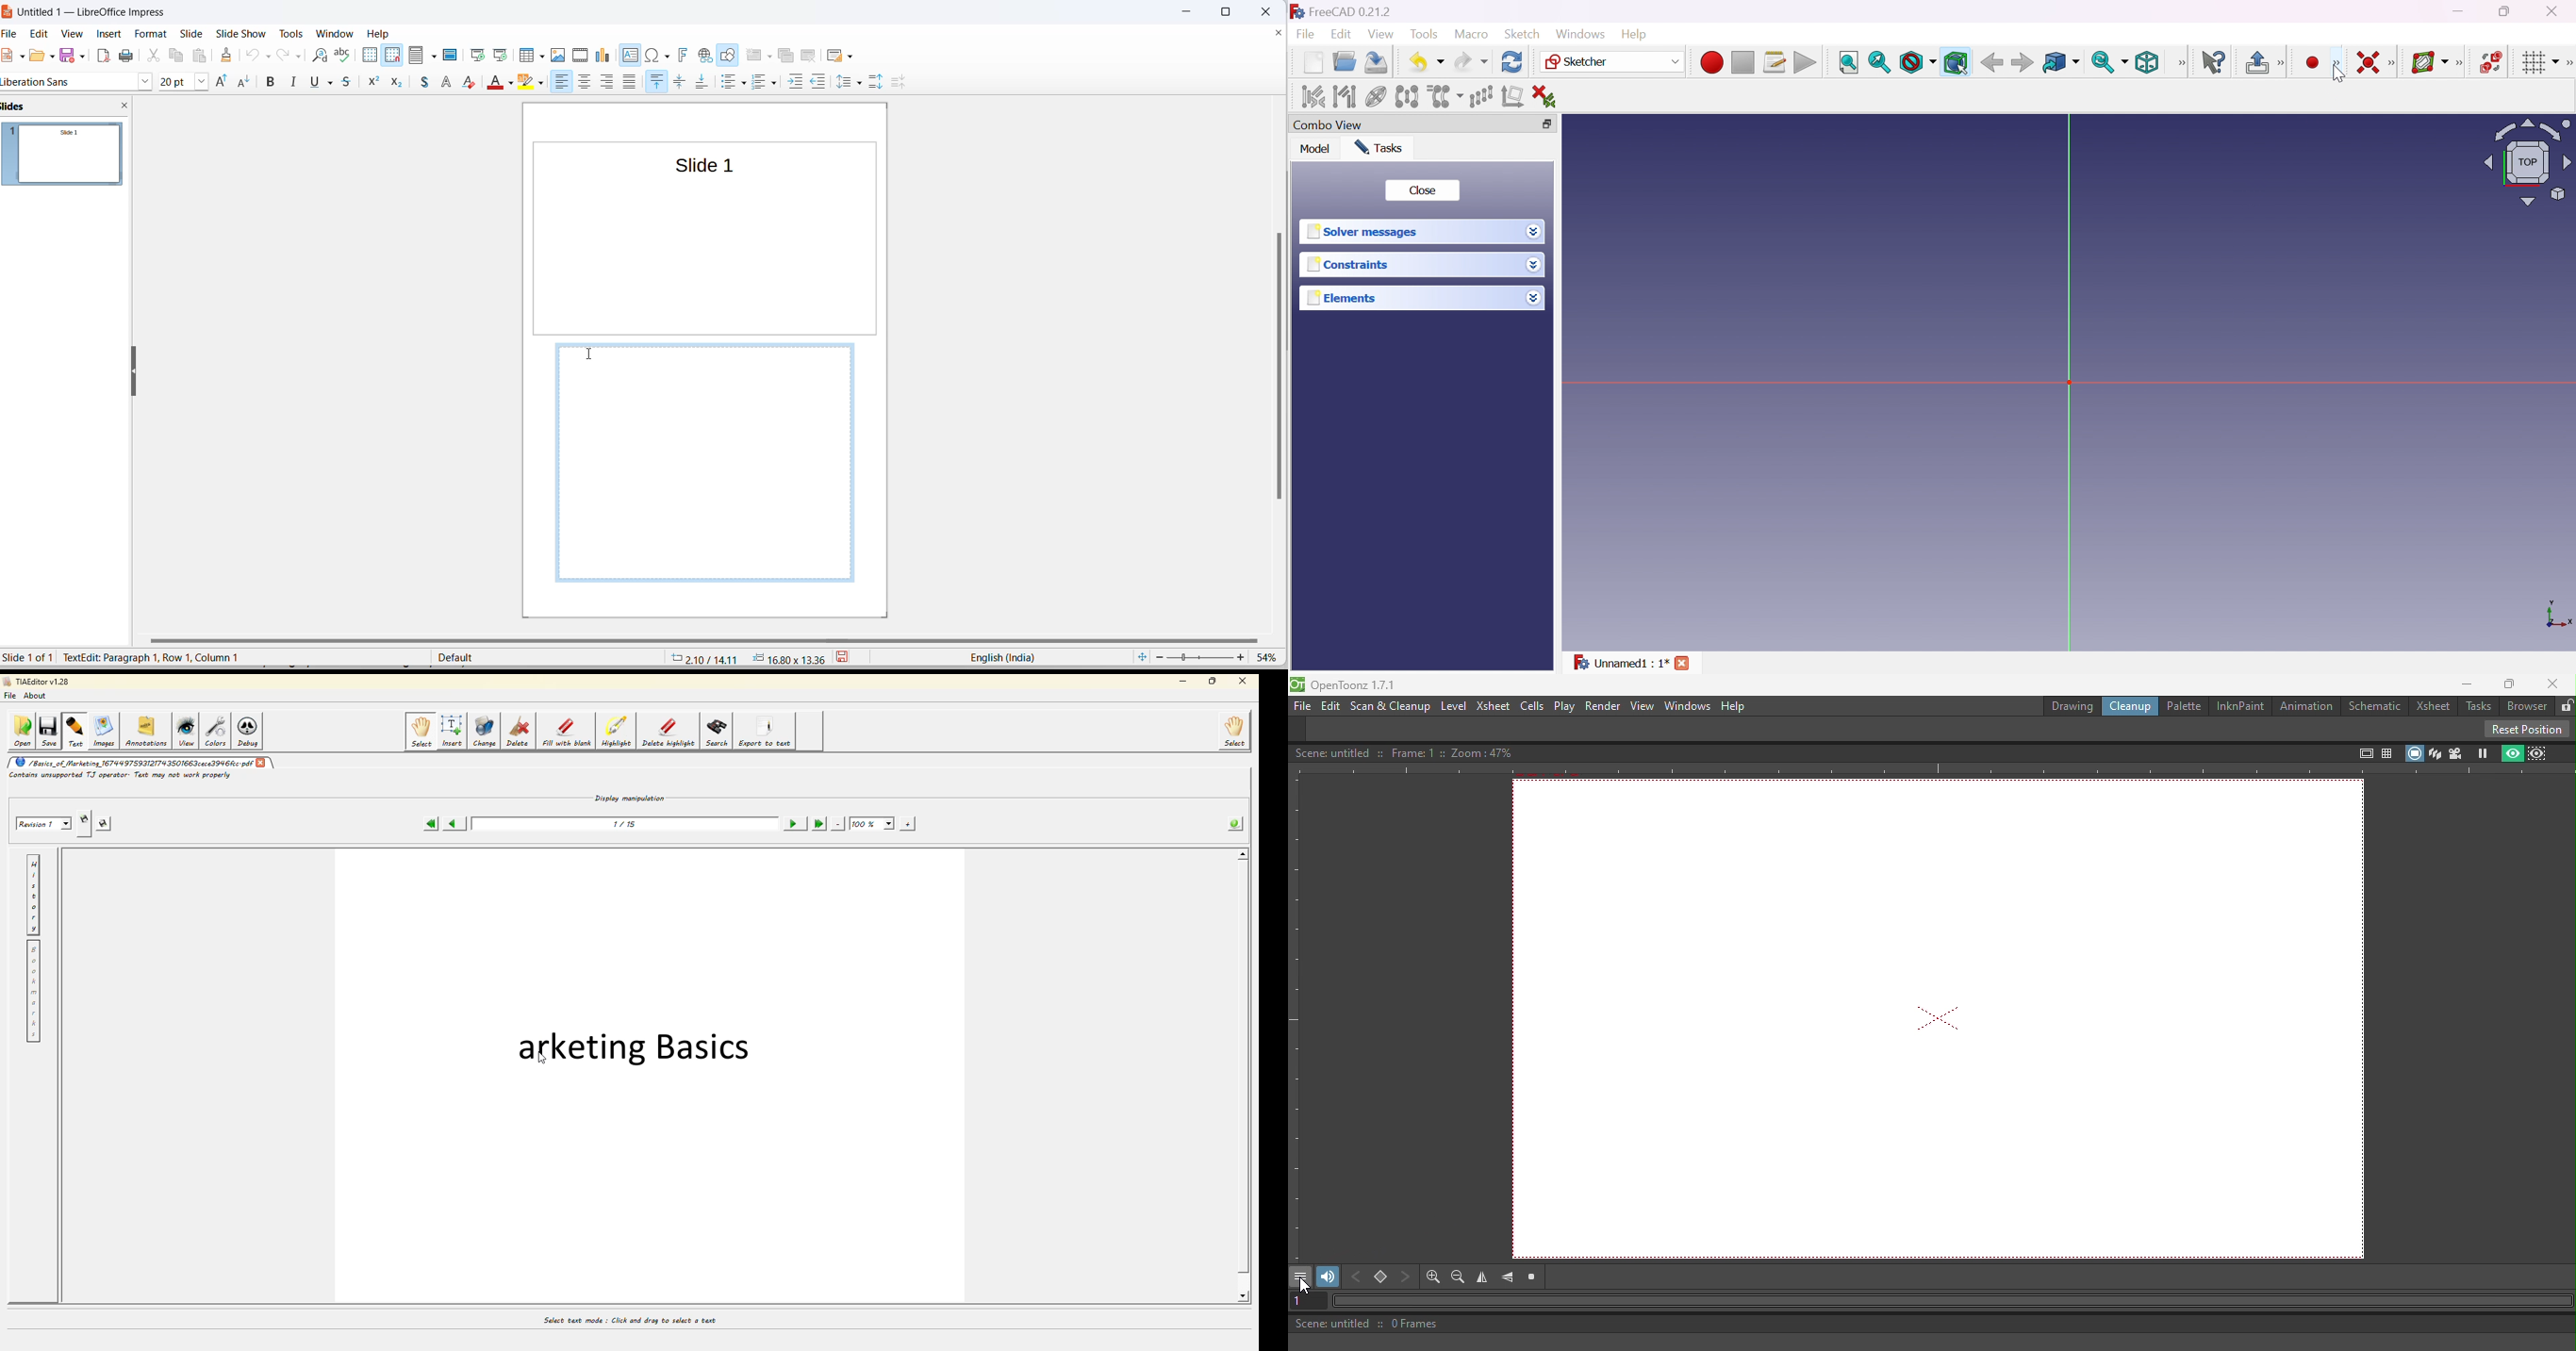 The width and height of the screenshot is (2576, 1372). What do you see at coordinates (352, 84) in the screenshot?
I see `block arrows` at bounding box center [352, 84].